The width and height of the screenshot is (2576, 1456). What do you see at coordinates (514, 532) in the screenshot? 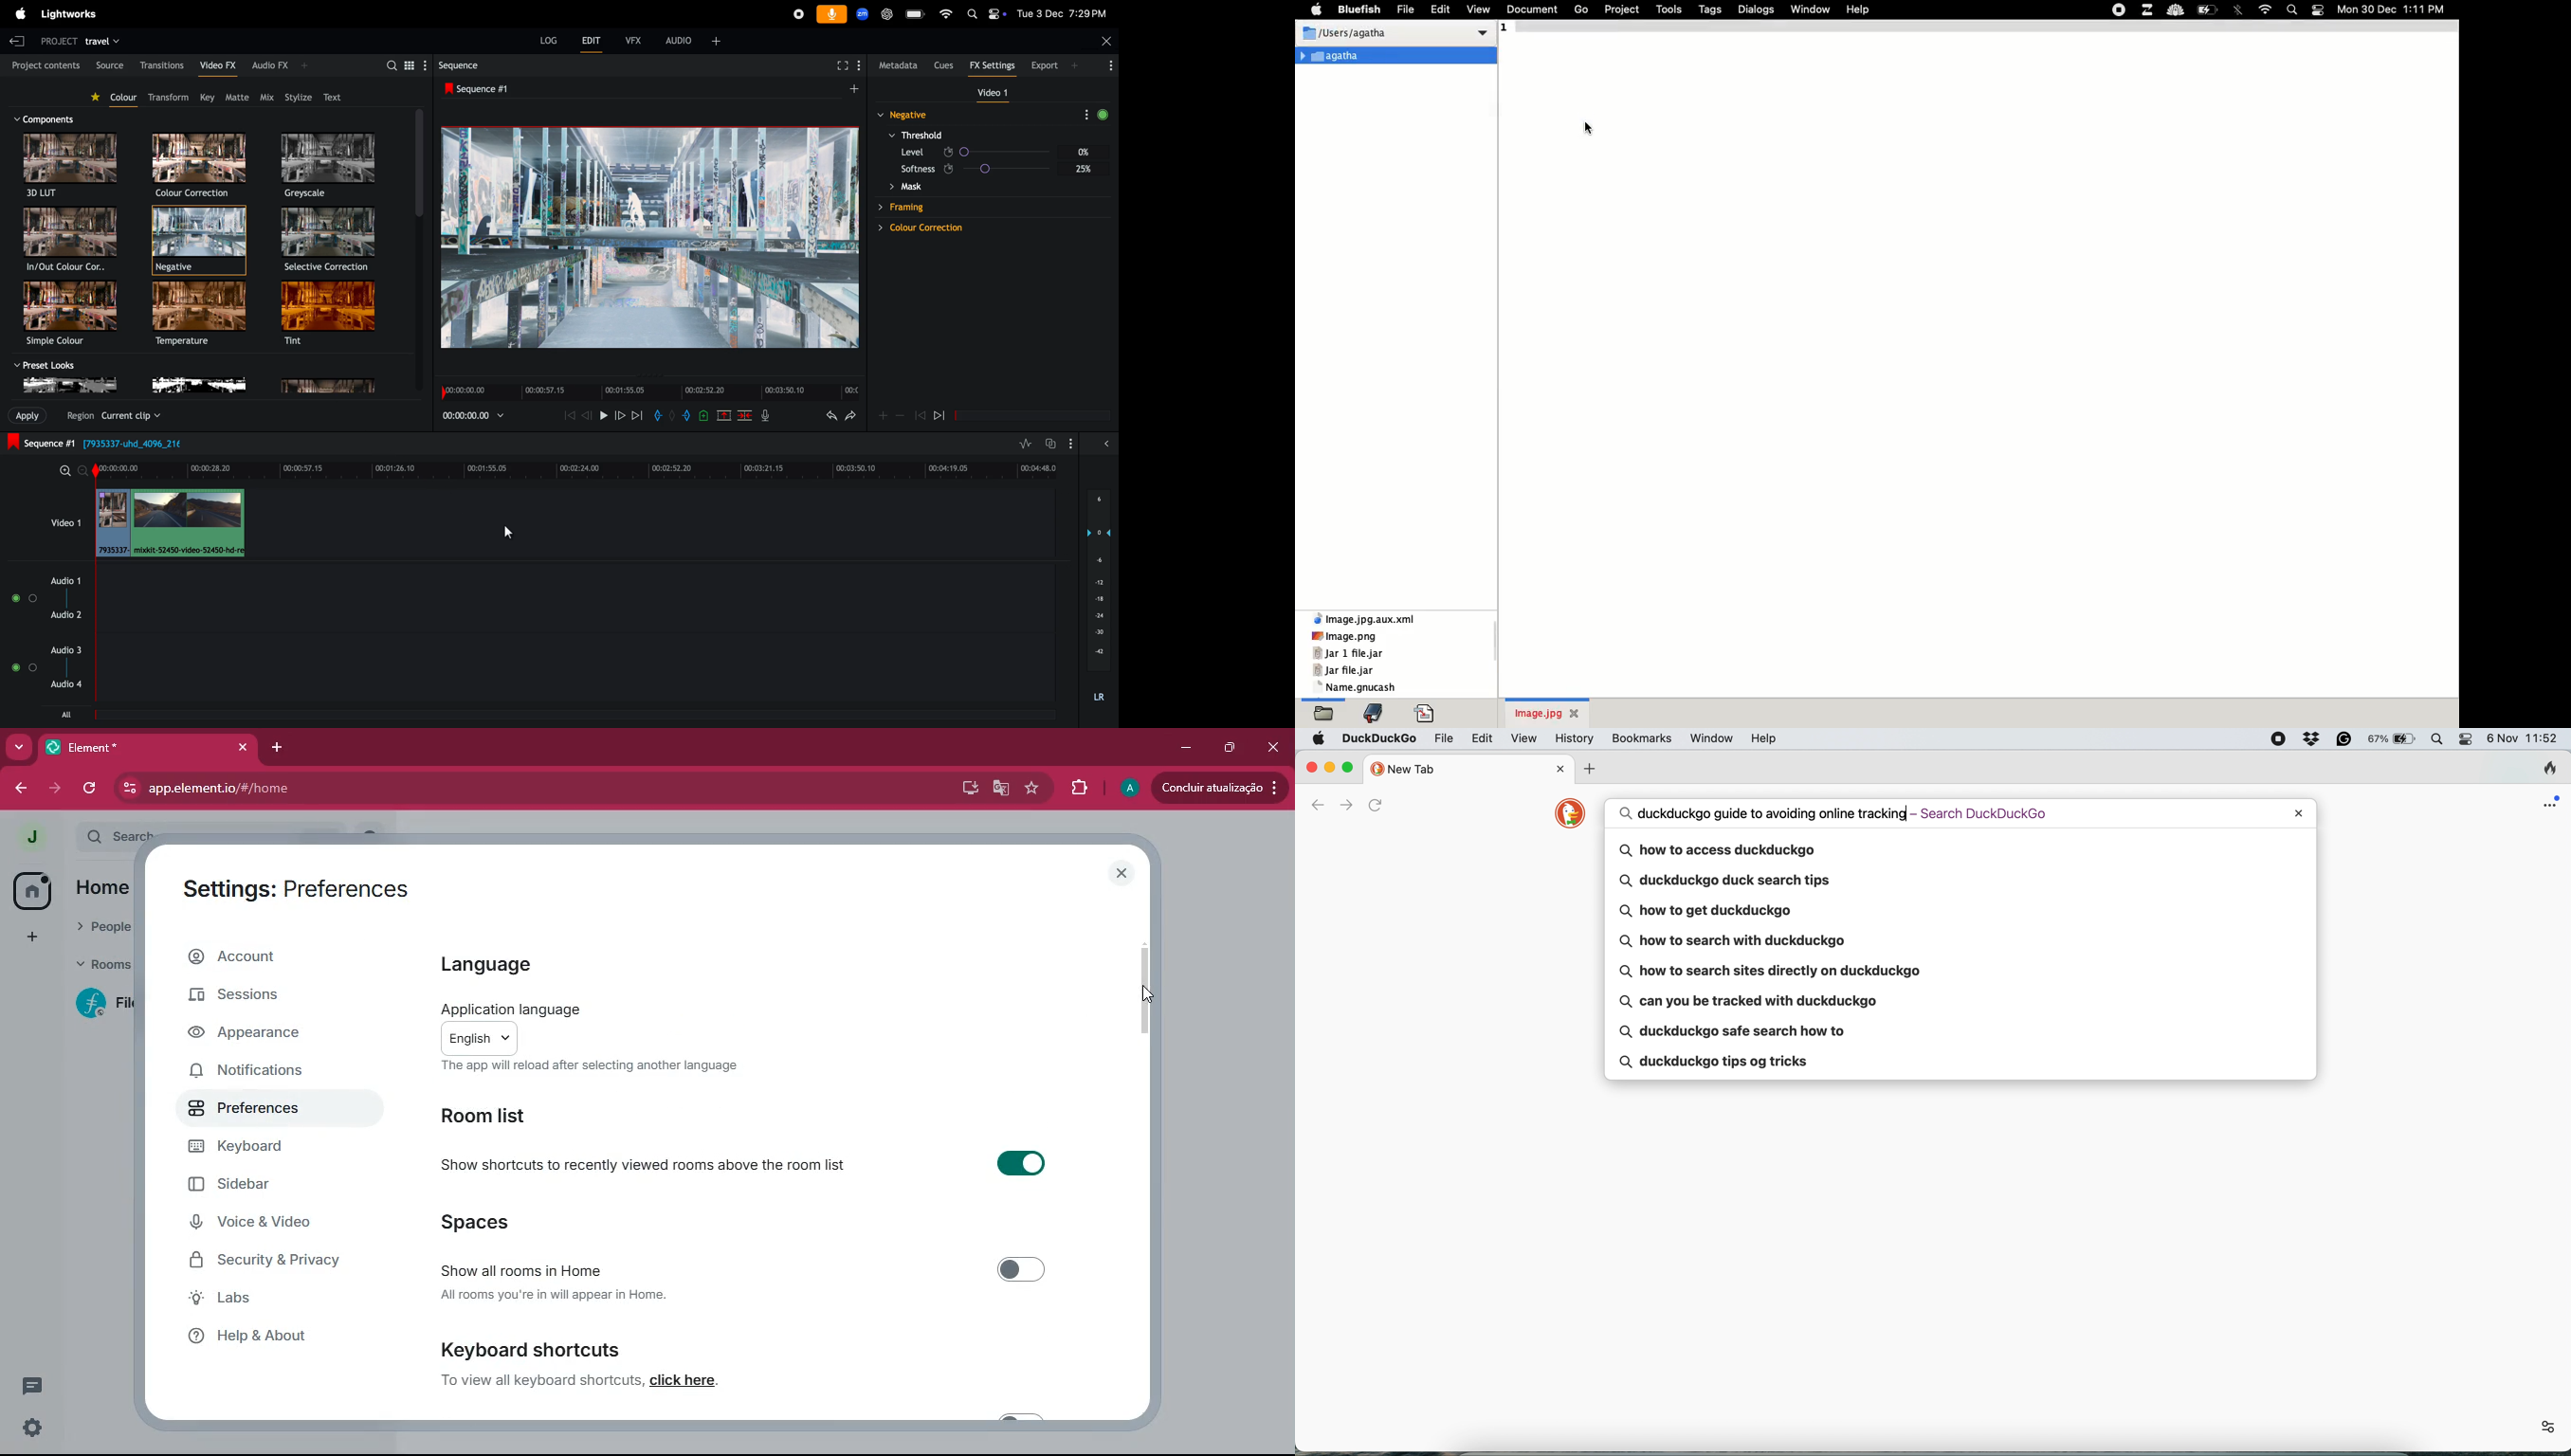
I see `cursor` at bounding box center [514, 532].